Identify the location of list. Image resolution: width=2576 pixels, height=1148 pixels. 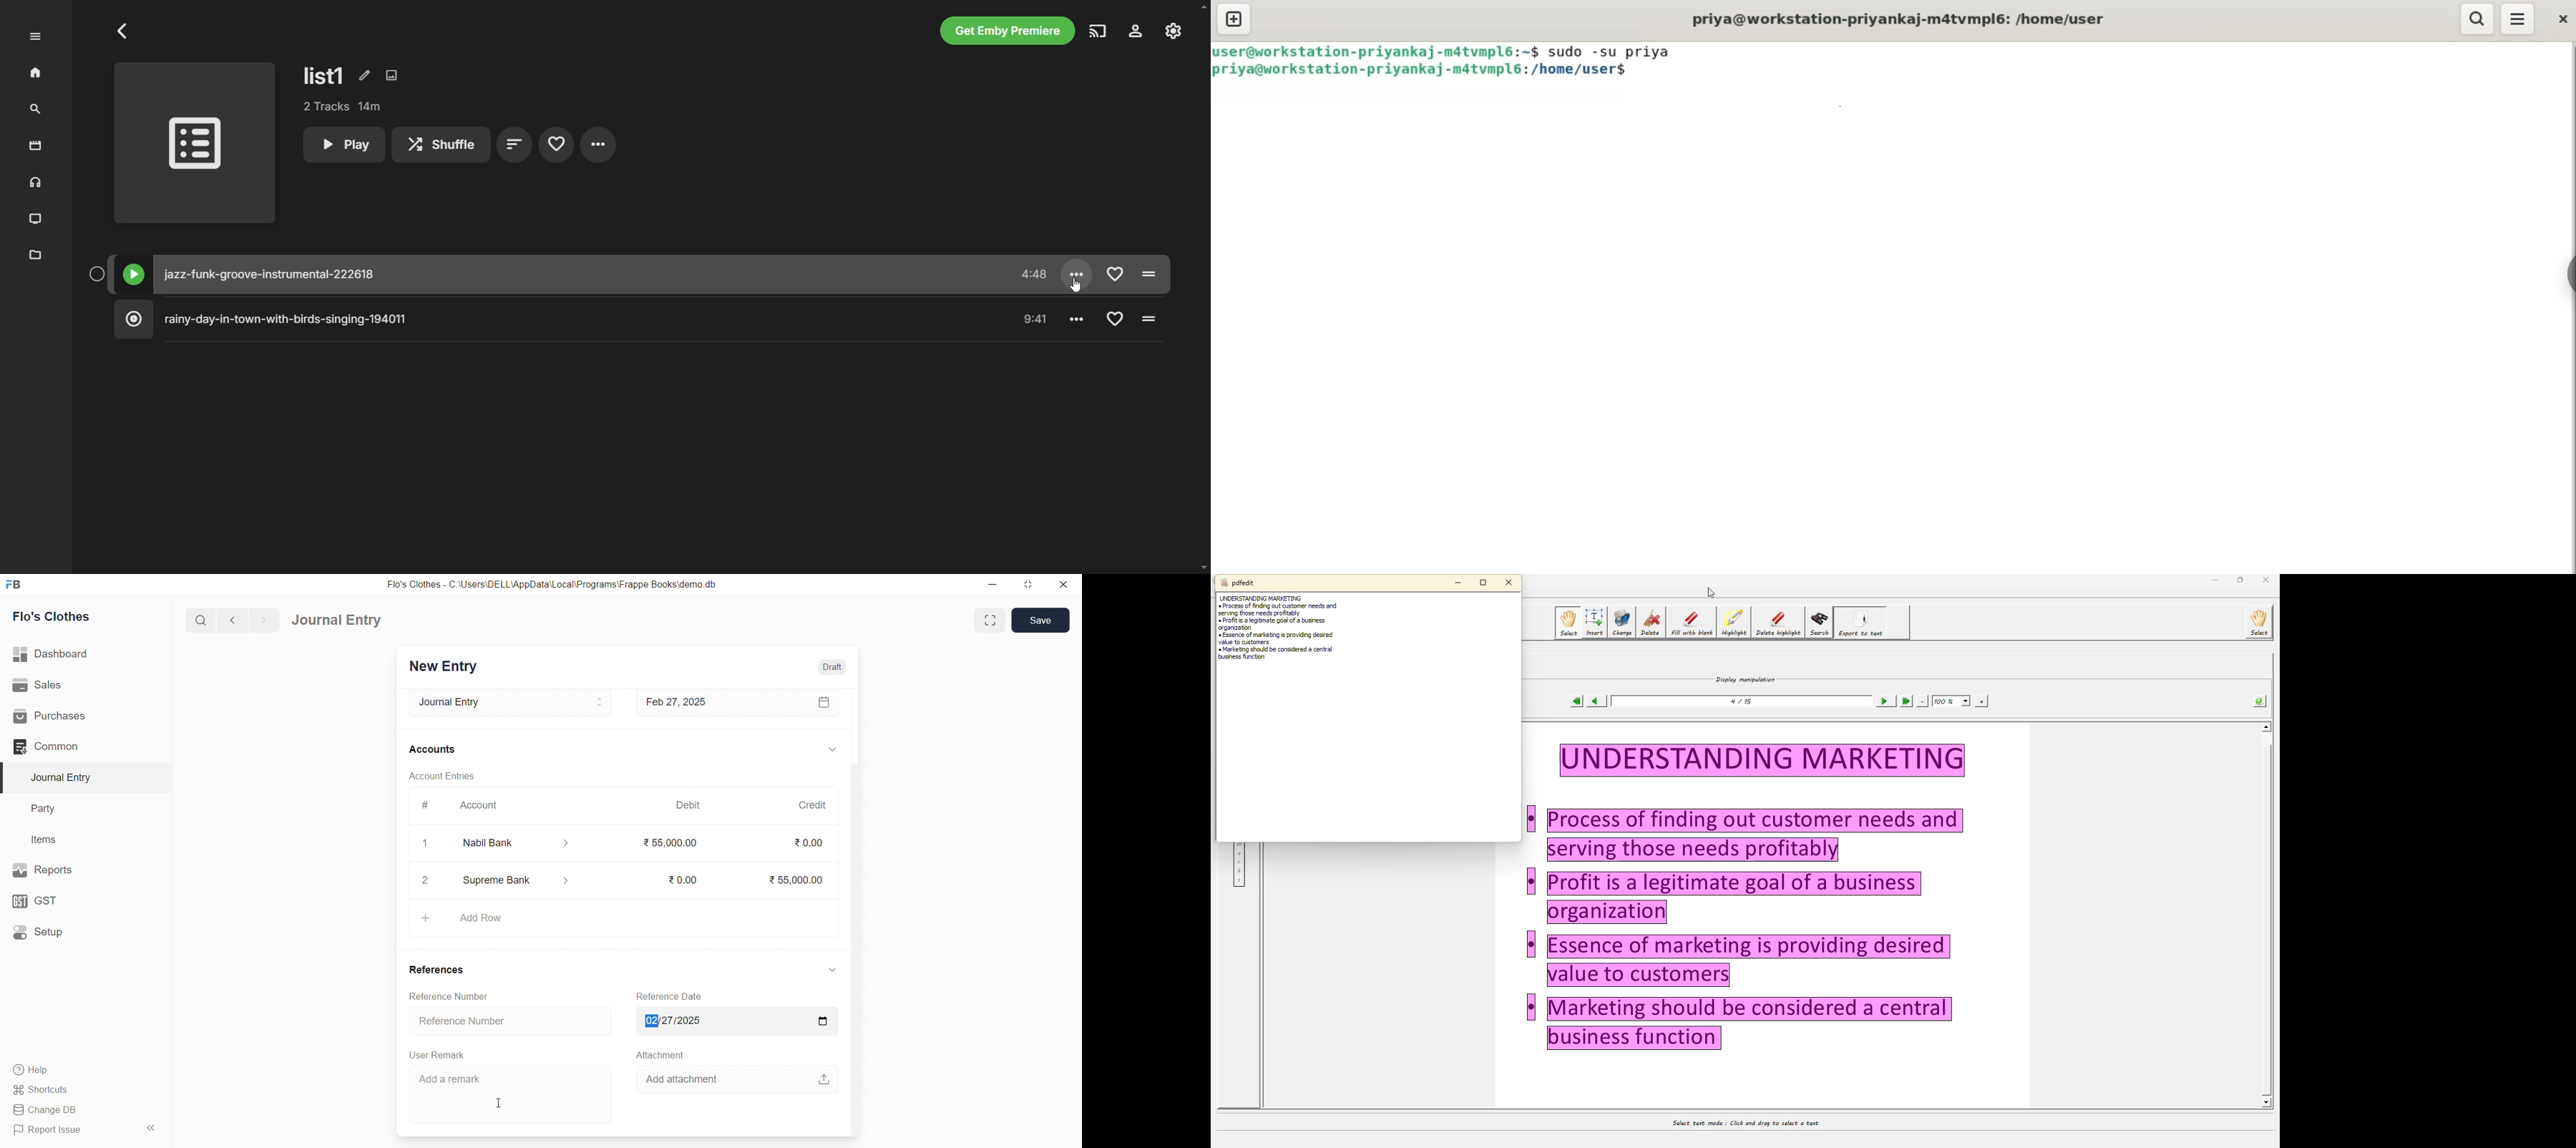
(325, 75).